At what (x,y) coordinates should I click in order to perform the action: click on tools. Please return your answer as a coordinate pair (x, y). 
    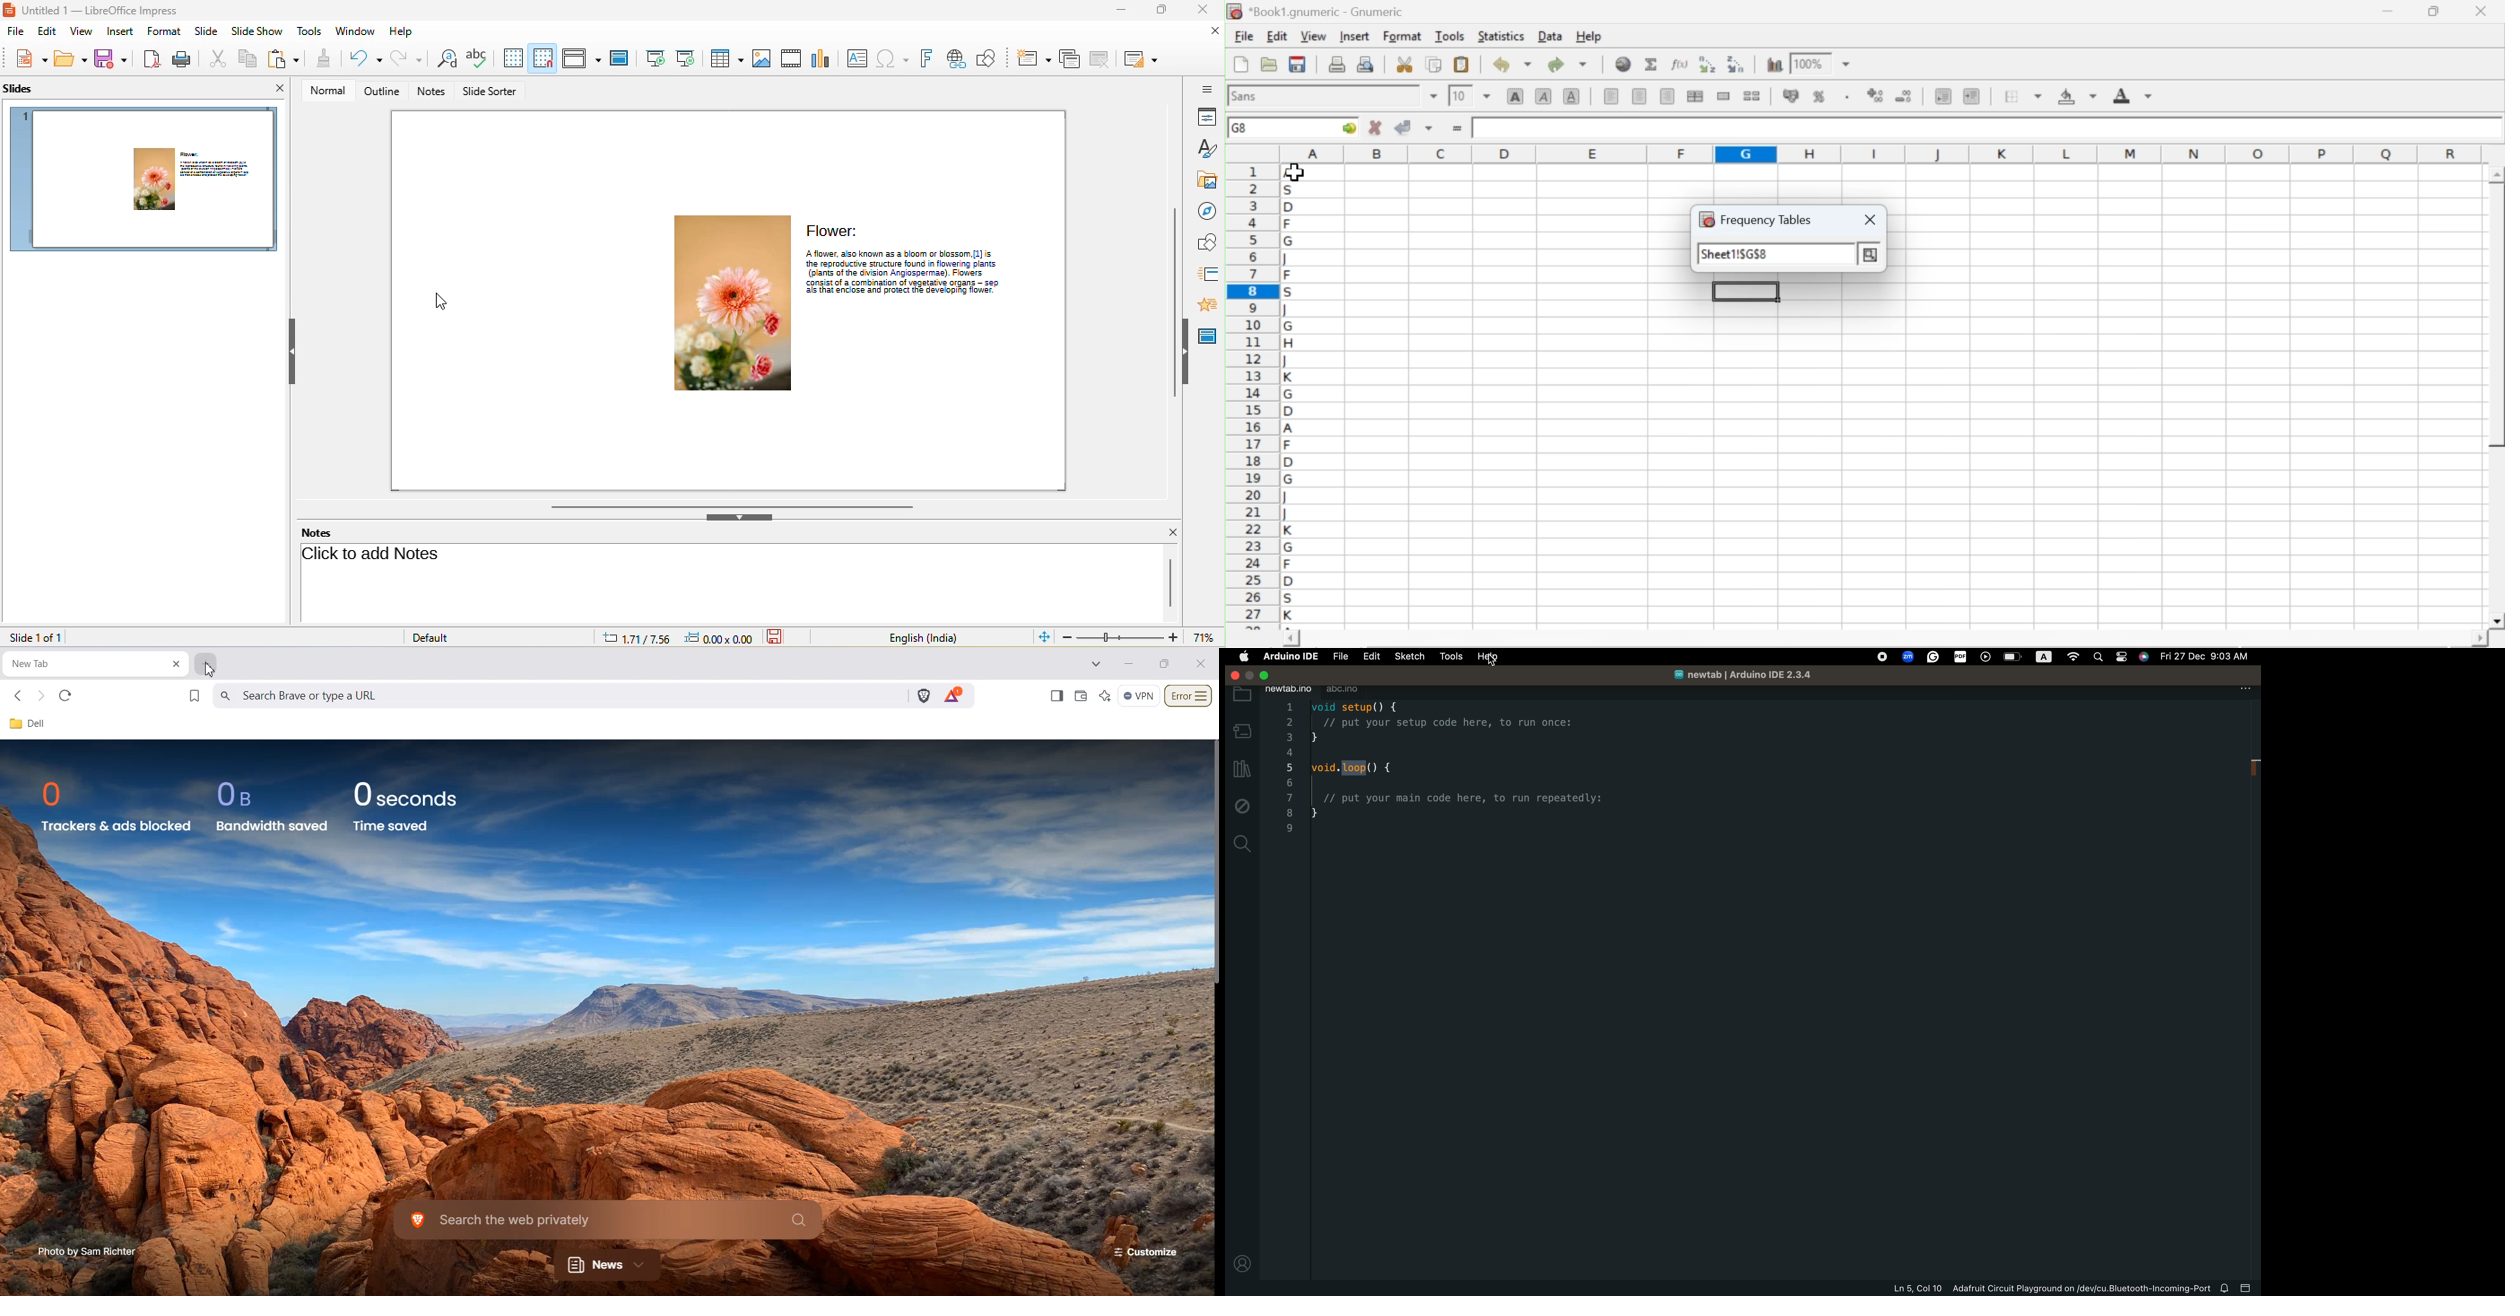
    Looking at the image, I should click on (309, 31).